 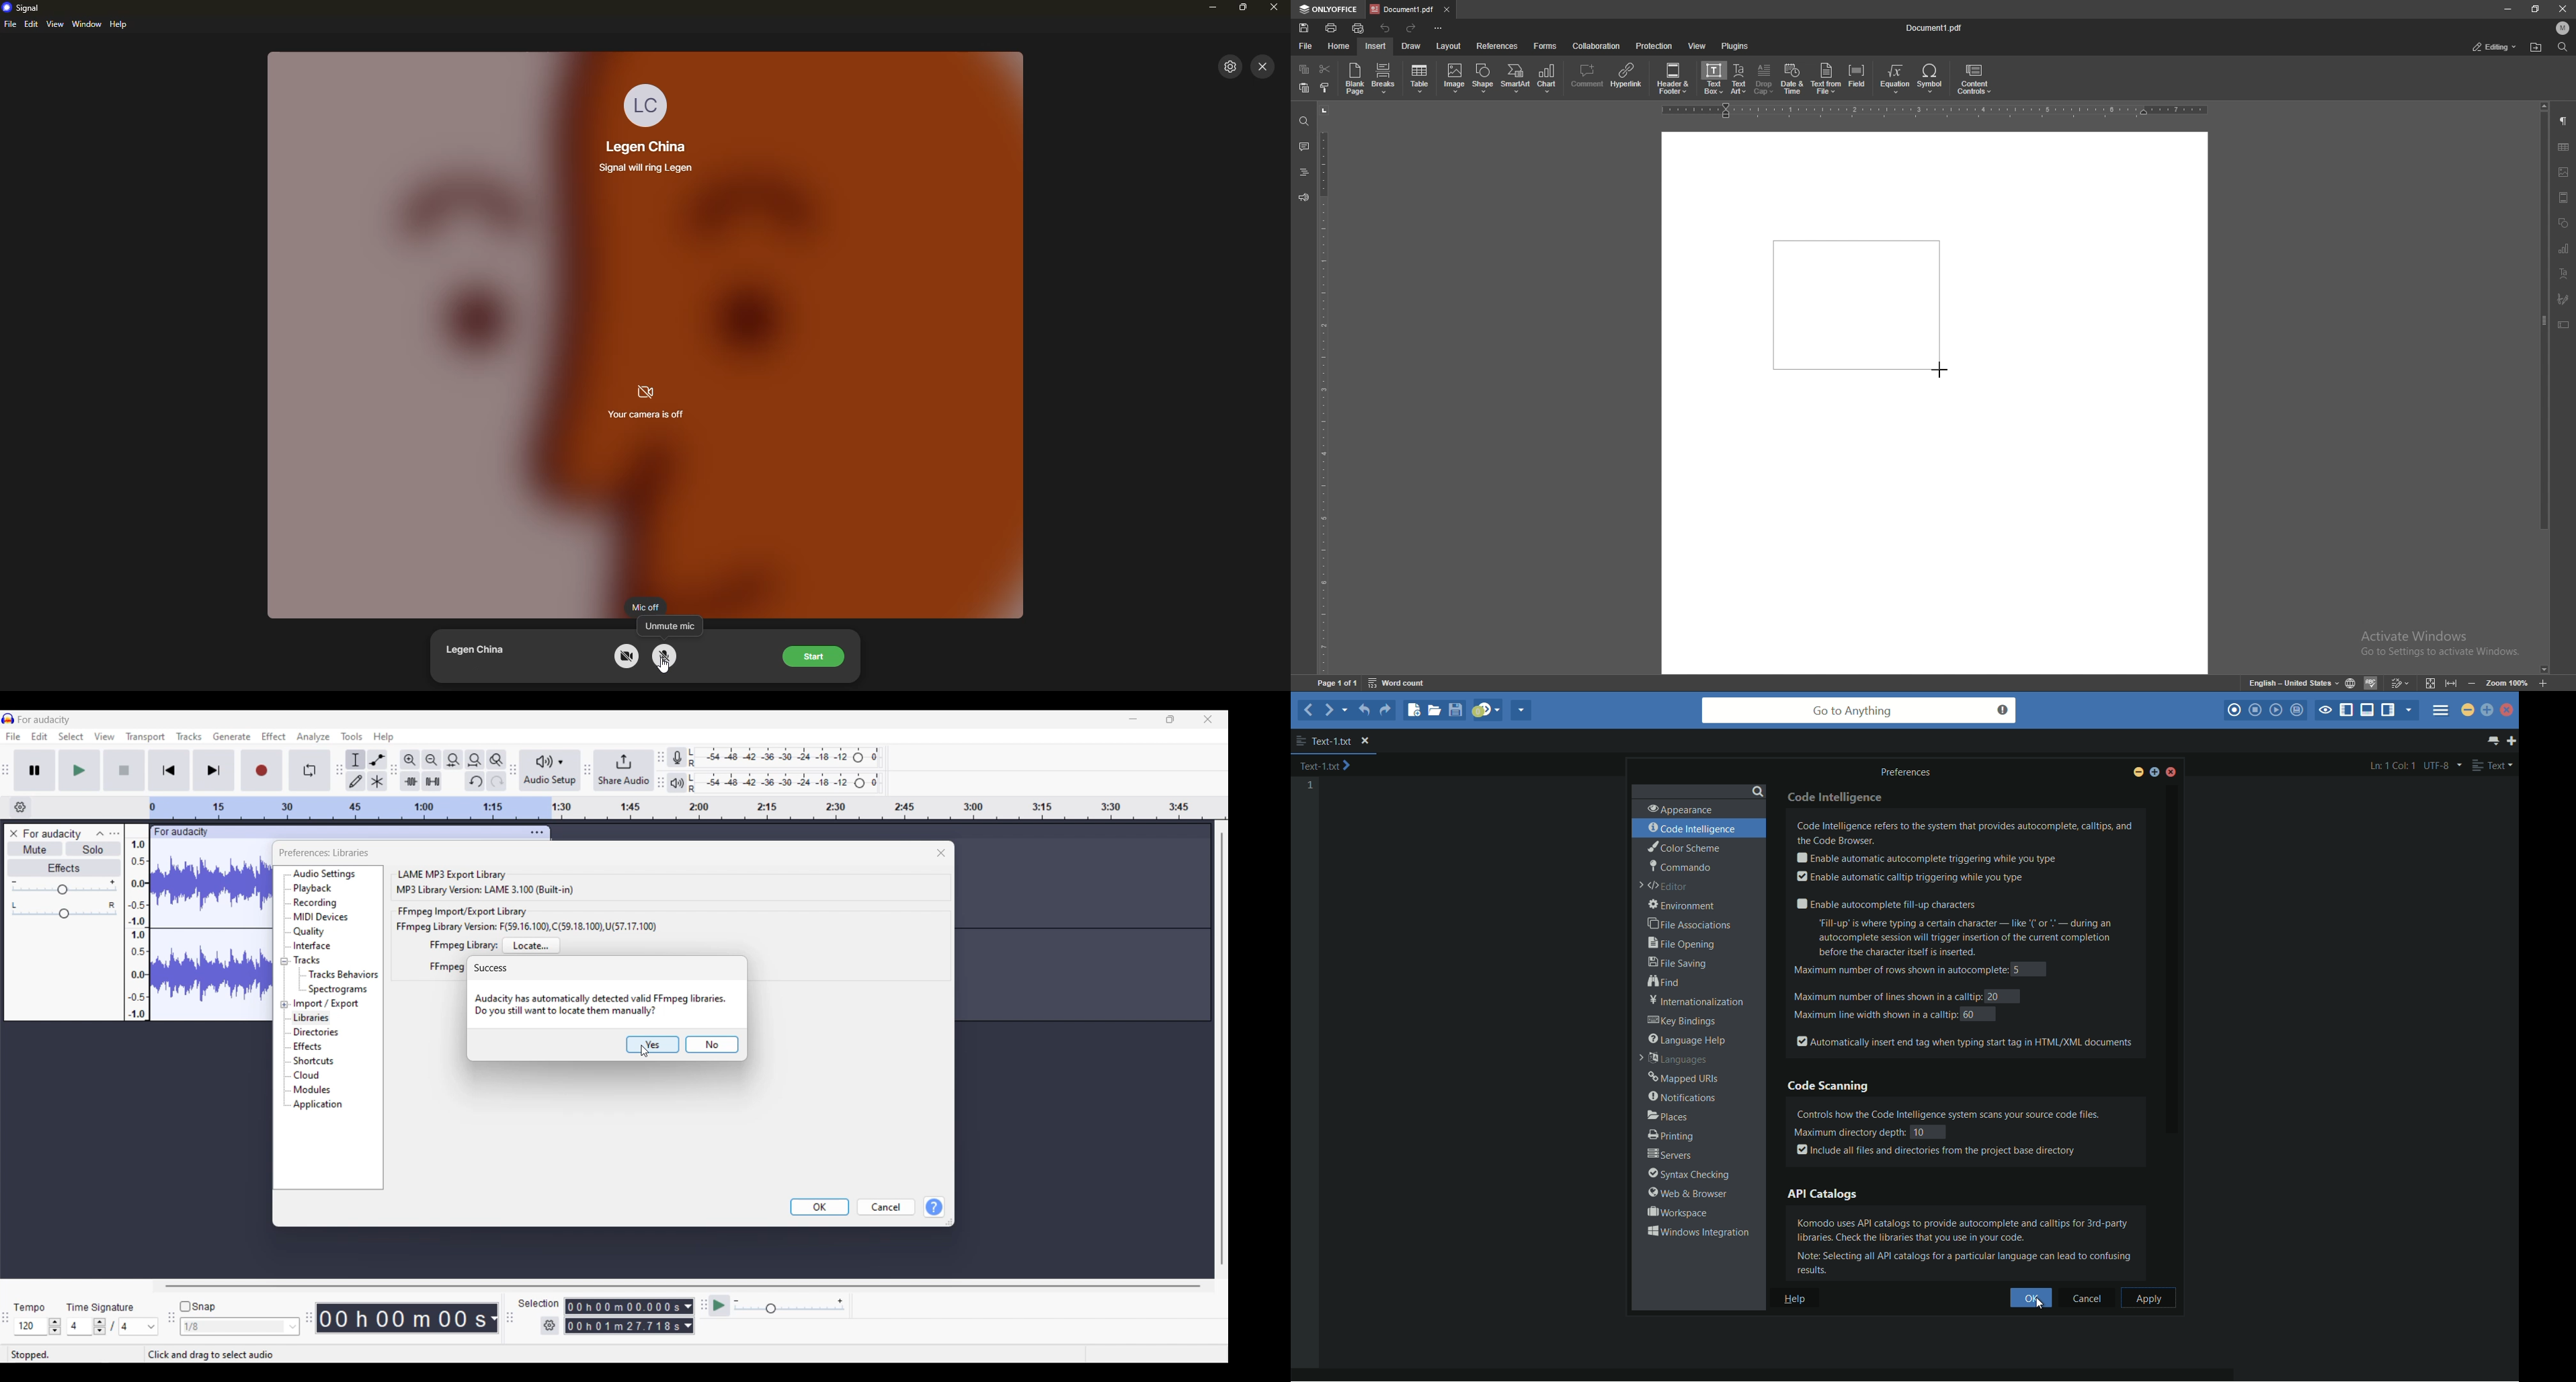 I want to click on chart, so click(x=2563, y=248).